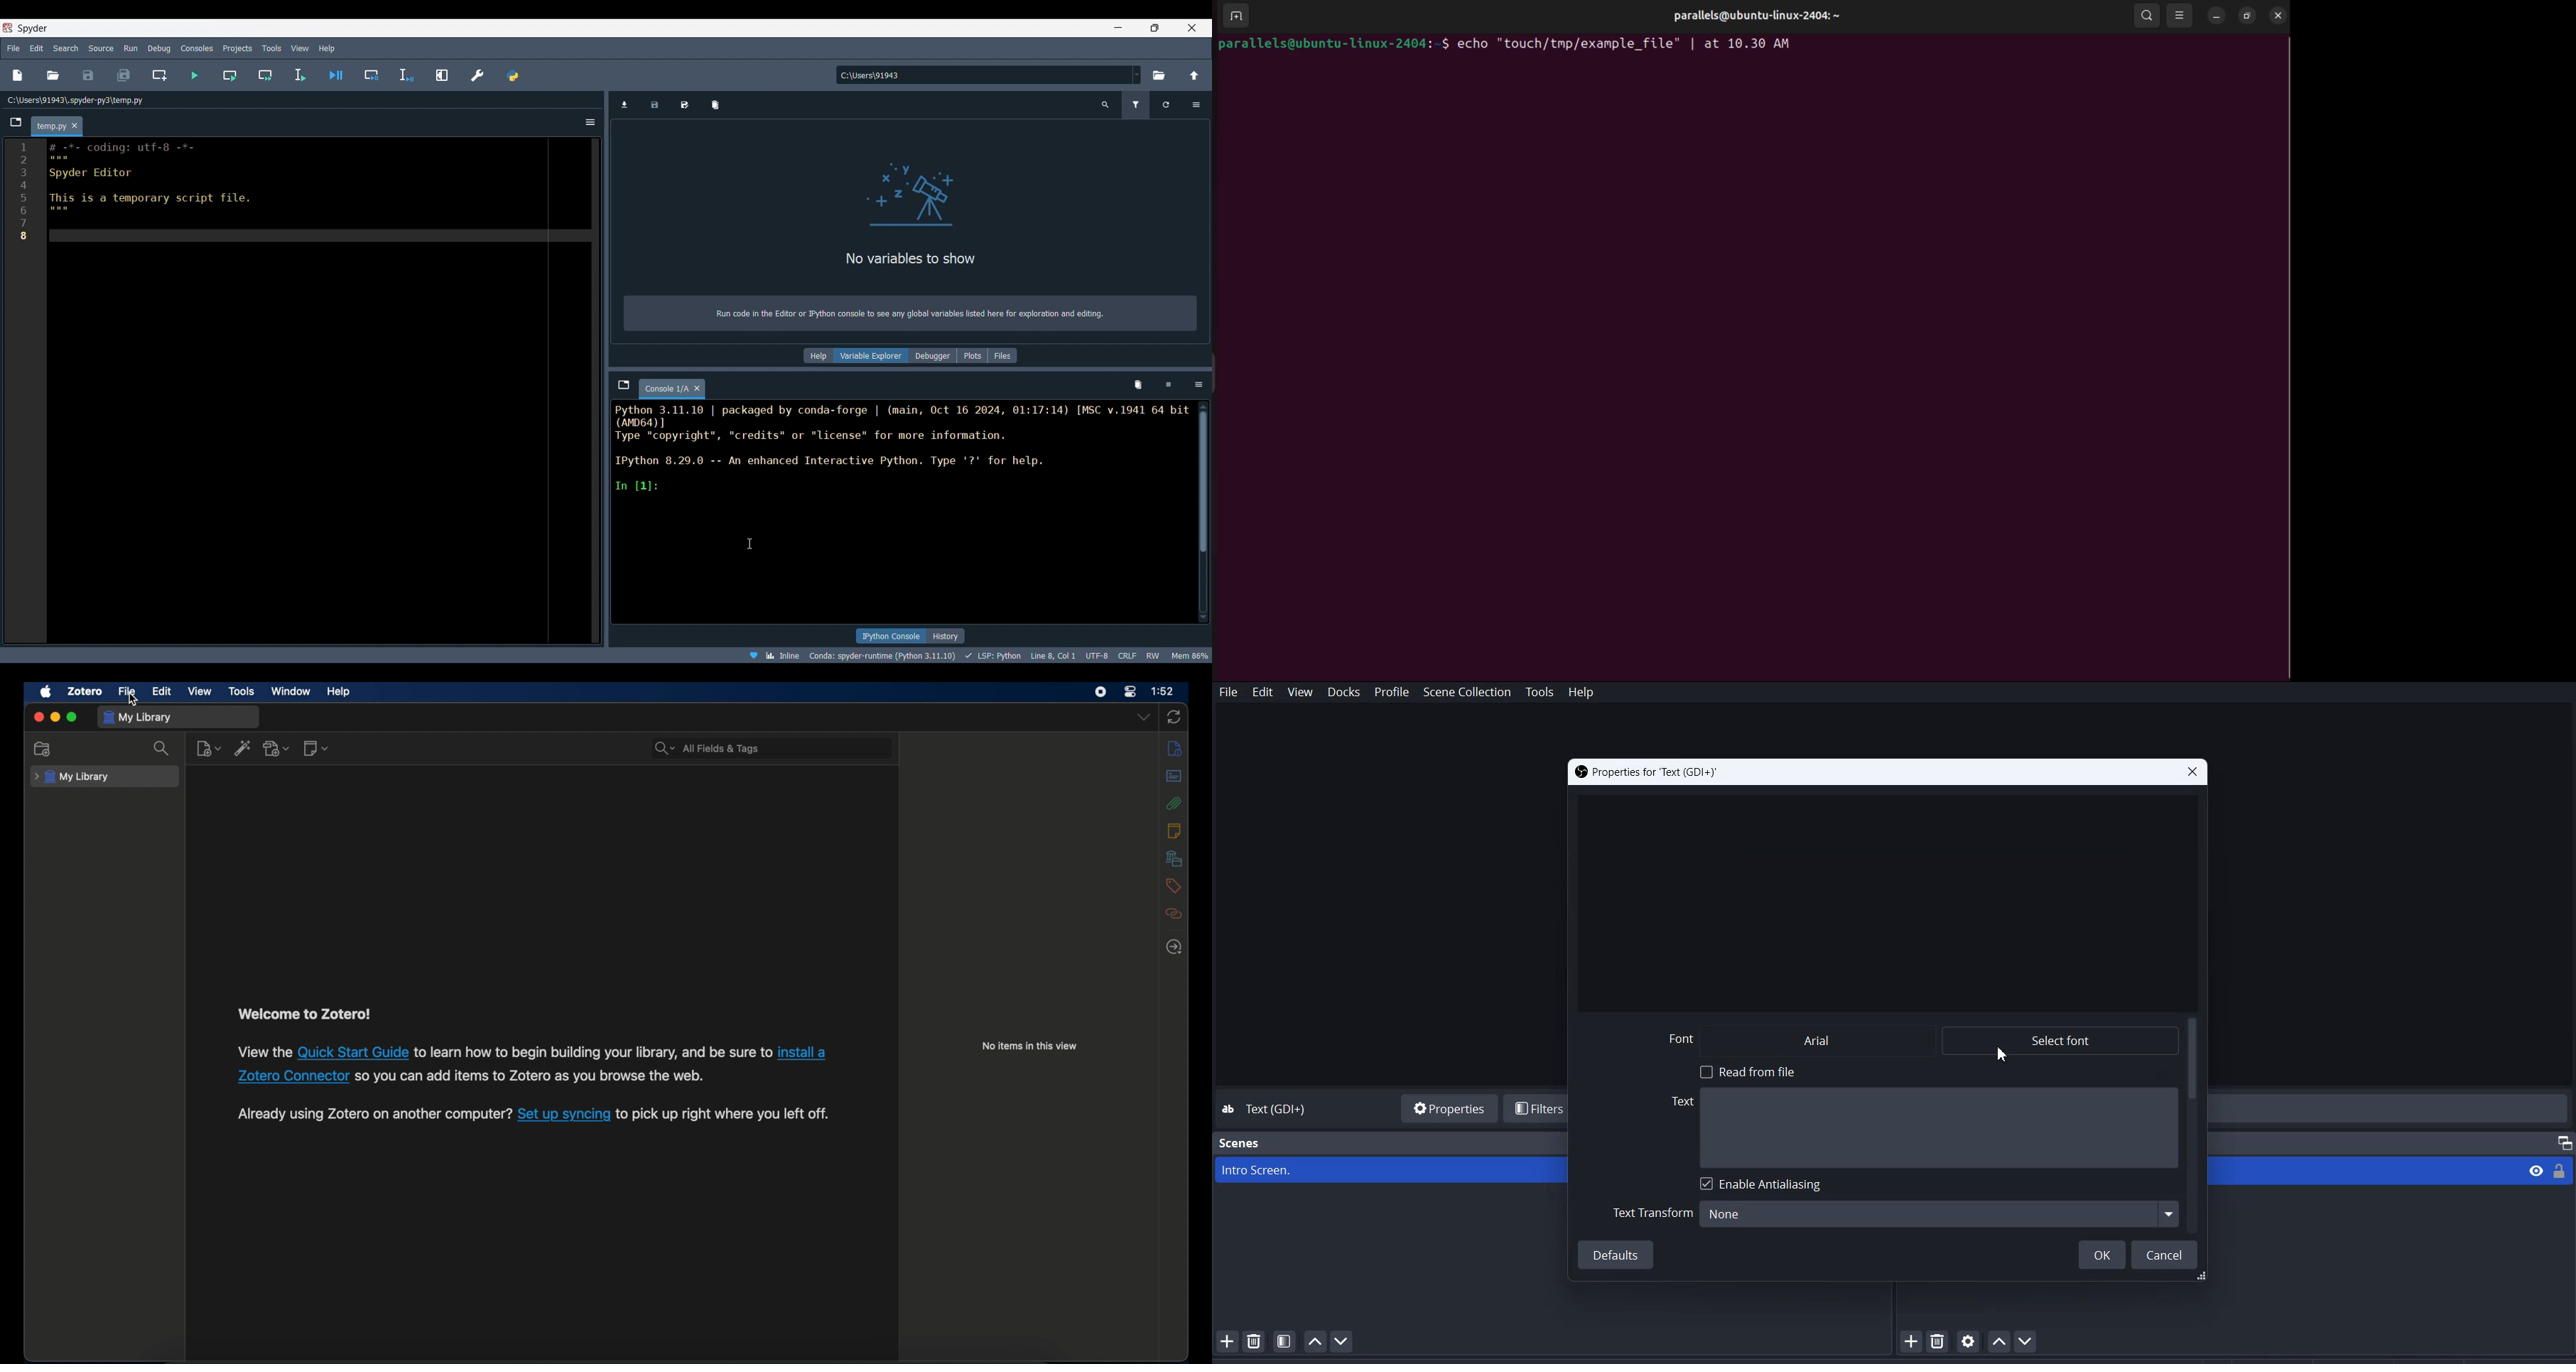 Image resolution: width=2576 pixels, height=1372 pixels. I want to click on Run current cell and go to the next one, so click(265, 75).